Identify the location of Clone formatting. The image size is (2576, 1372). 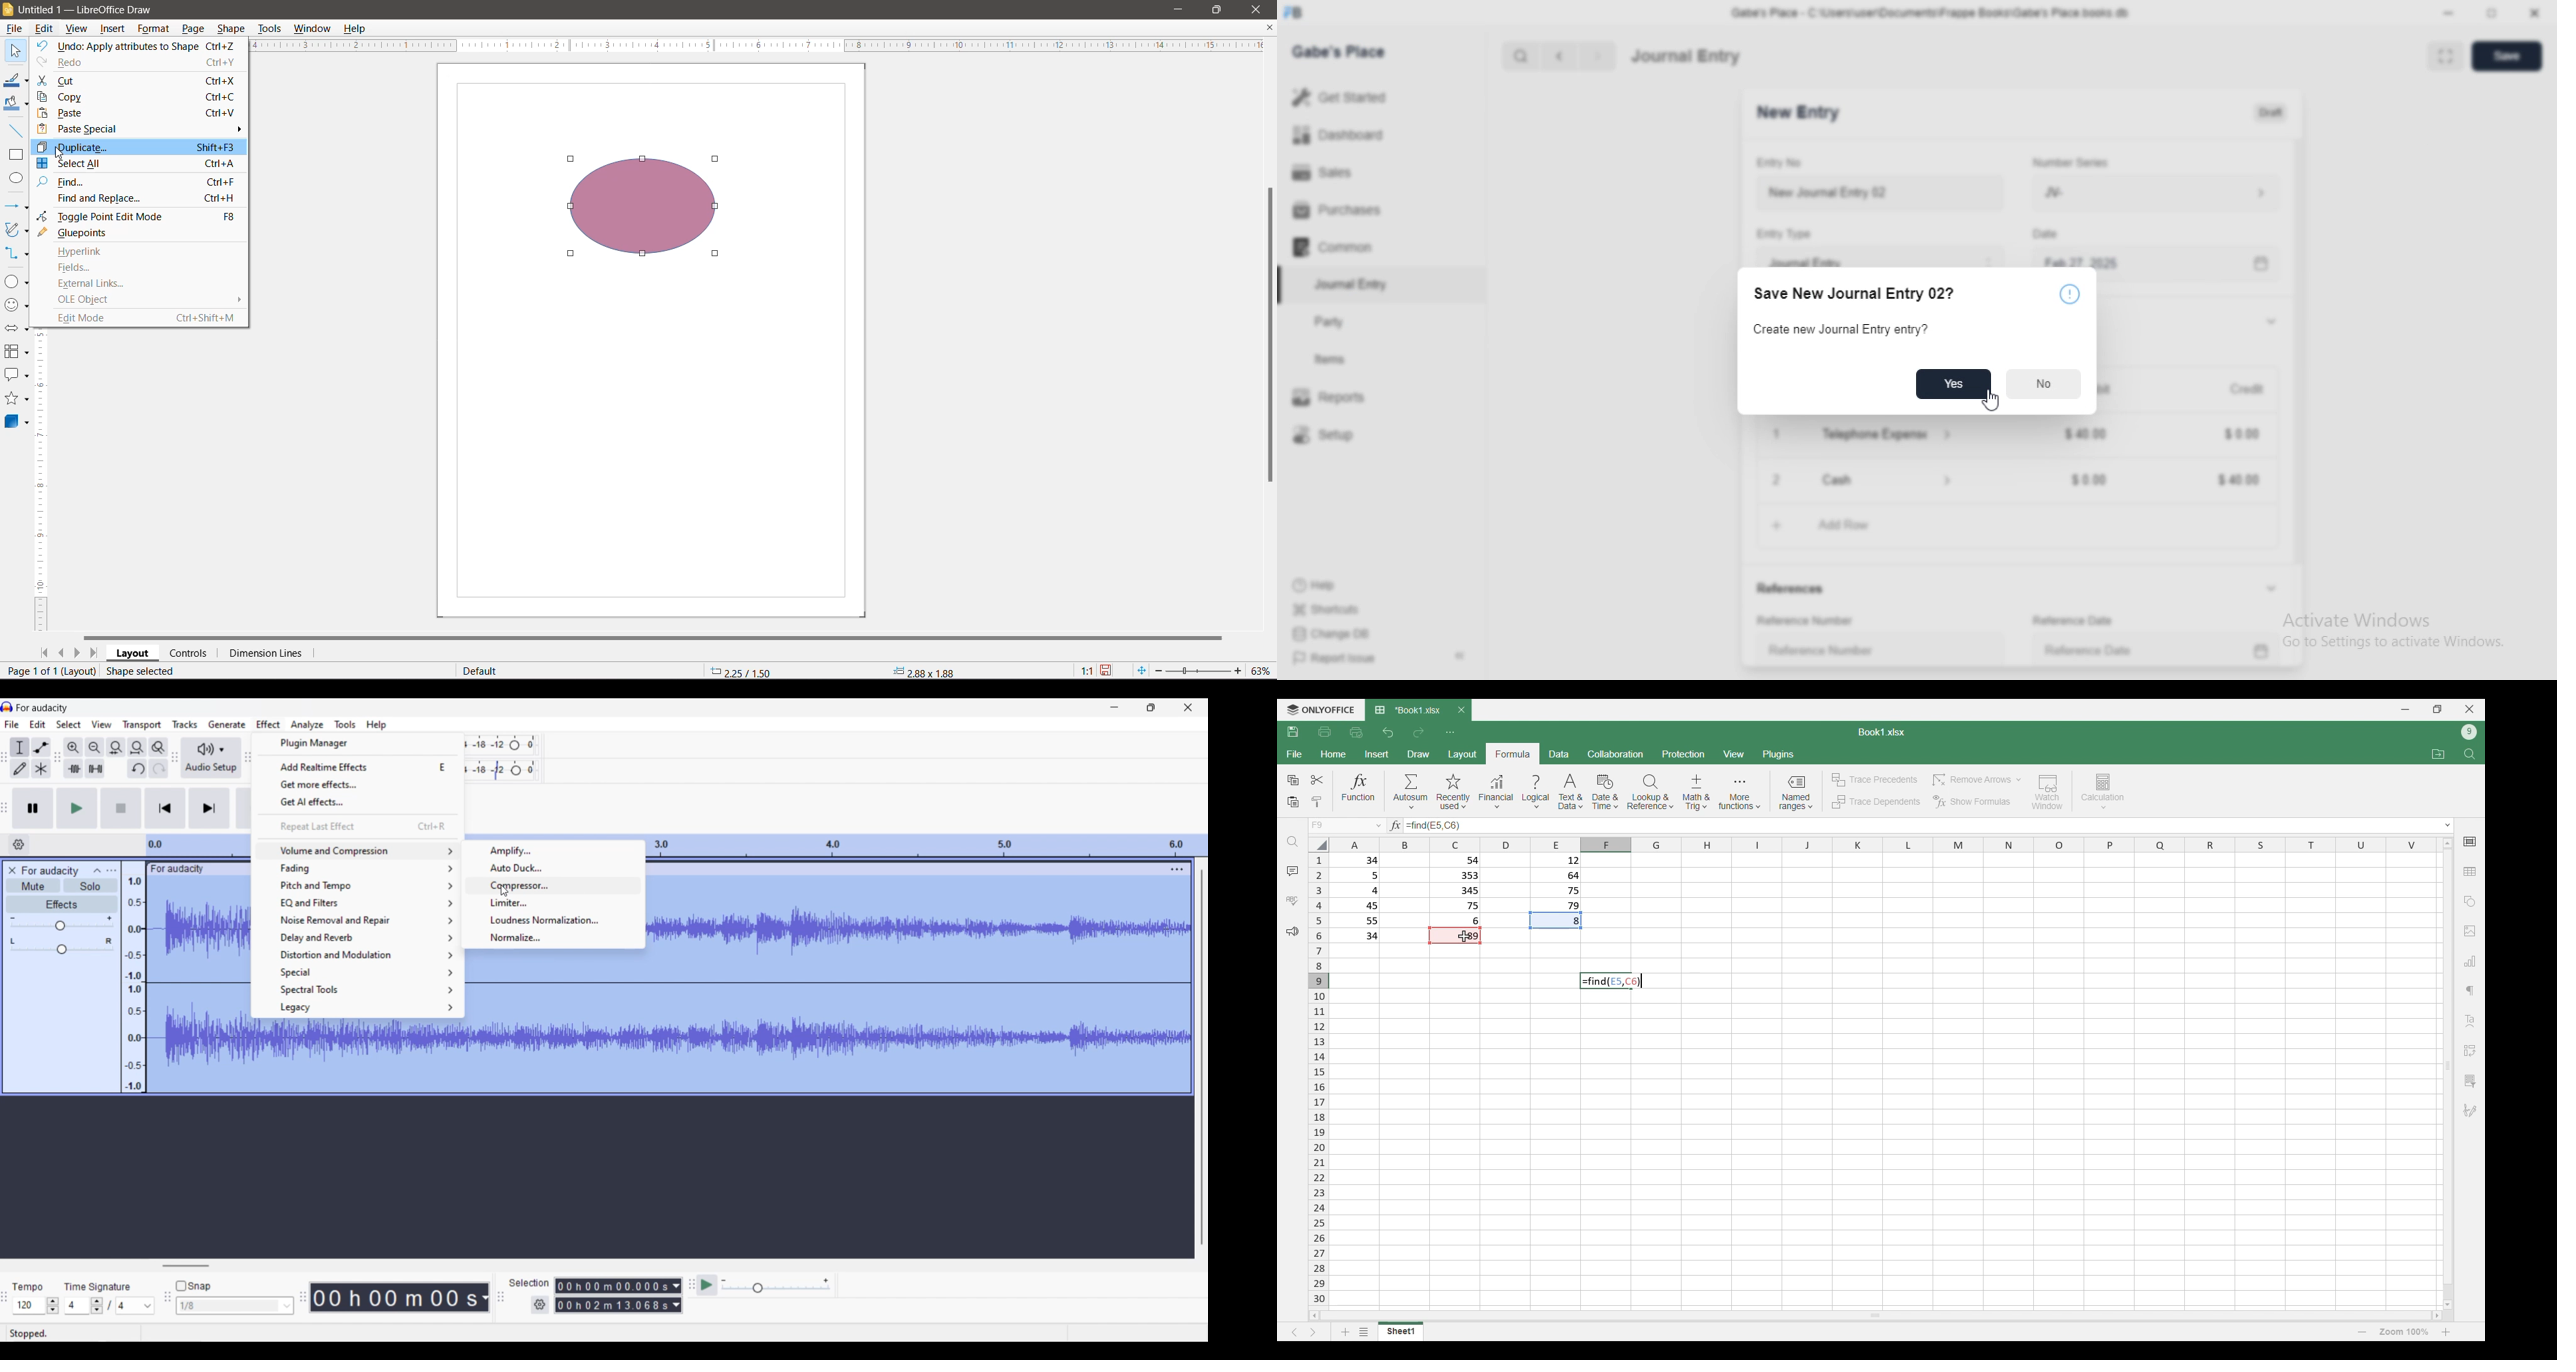
(1316, 803).